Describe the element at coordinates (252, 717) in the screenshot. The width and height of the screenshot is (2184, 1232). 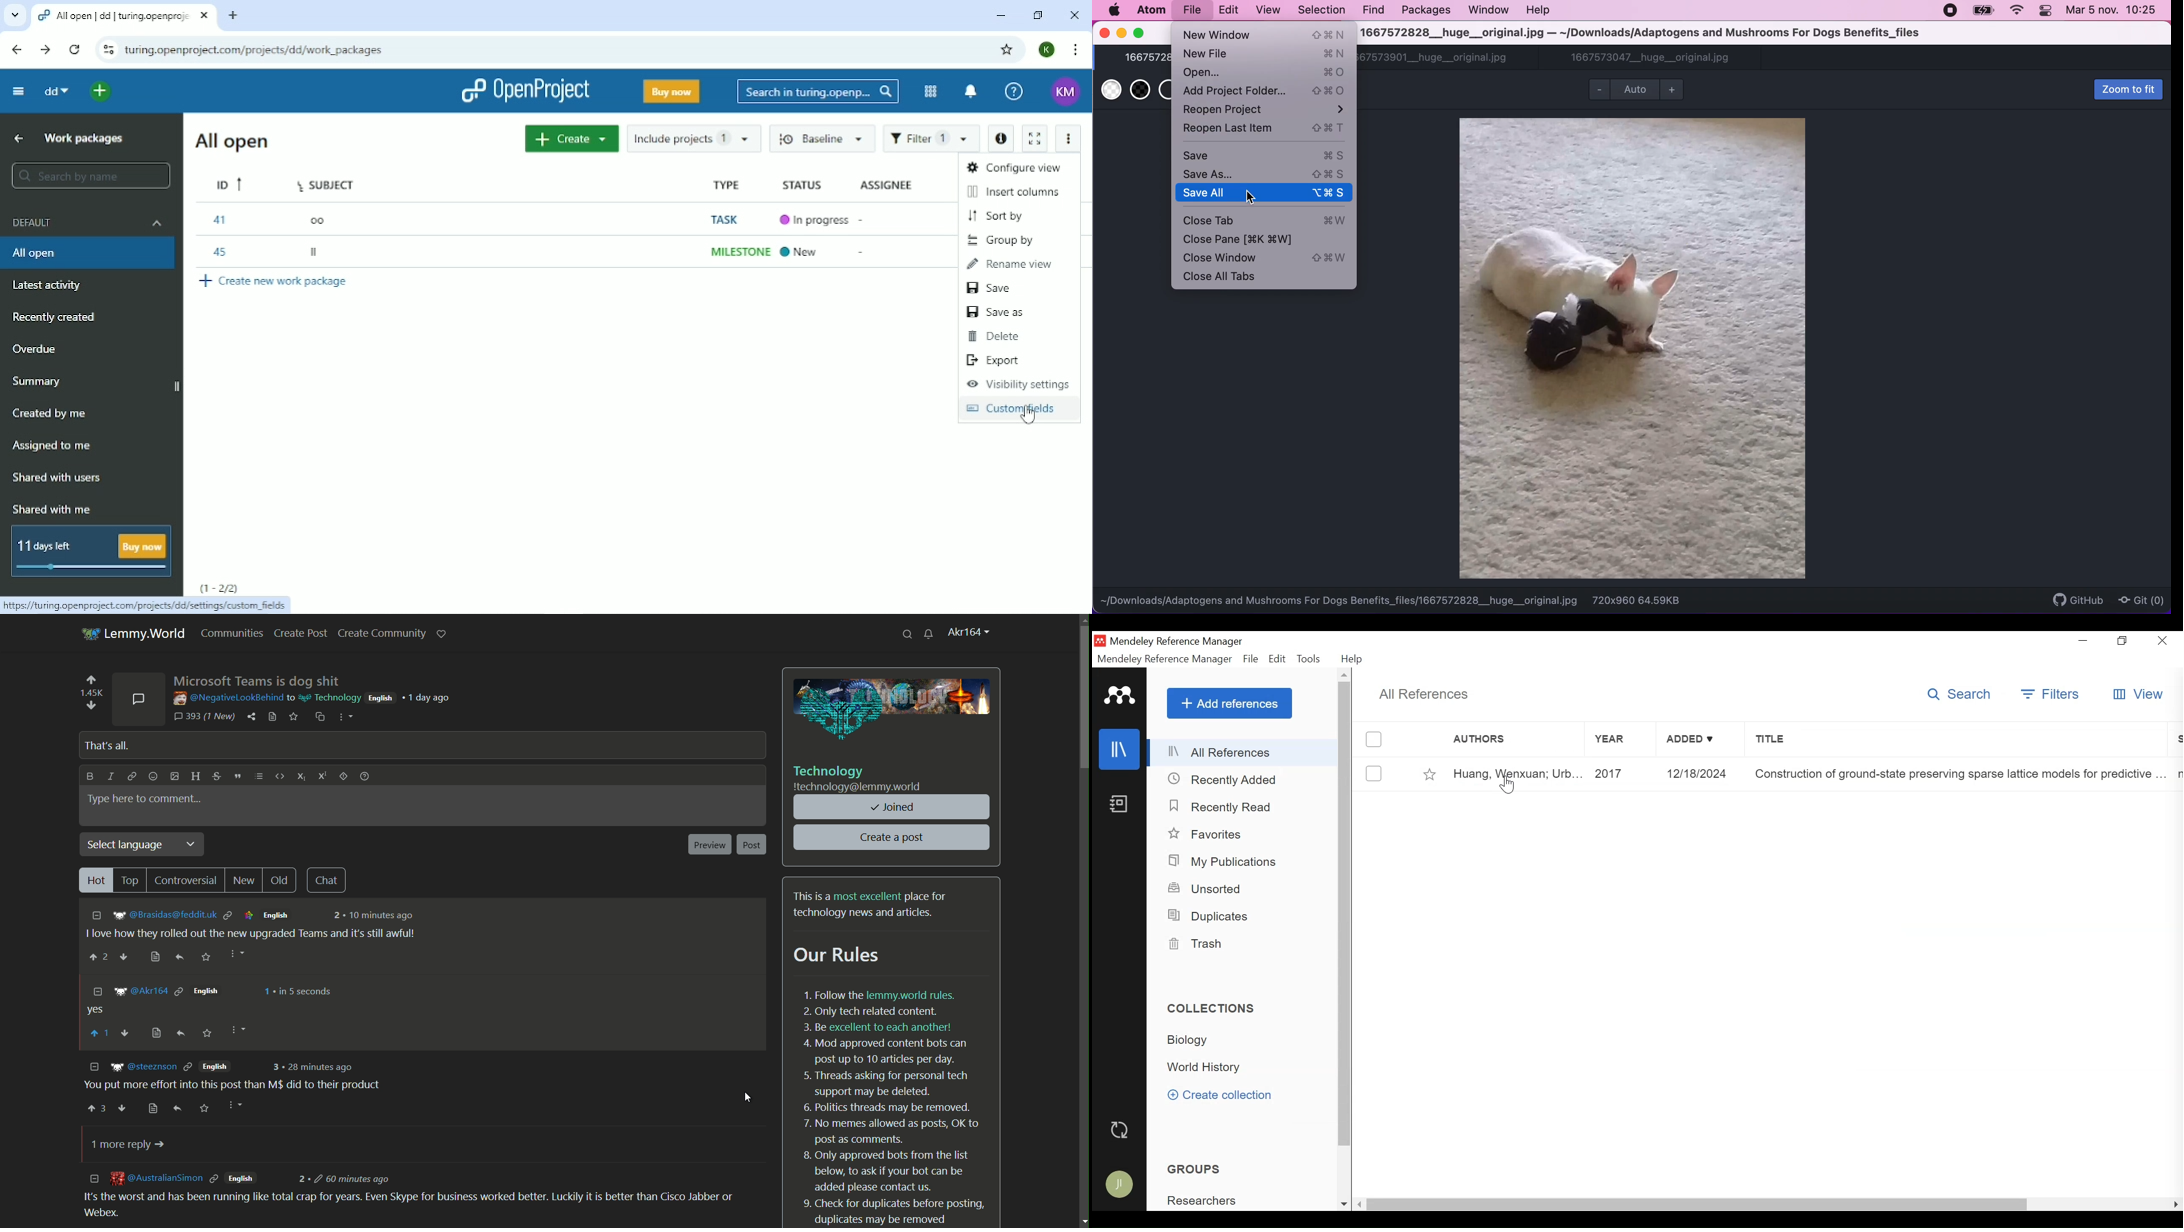
I see `share` at that location.